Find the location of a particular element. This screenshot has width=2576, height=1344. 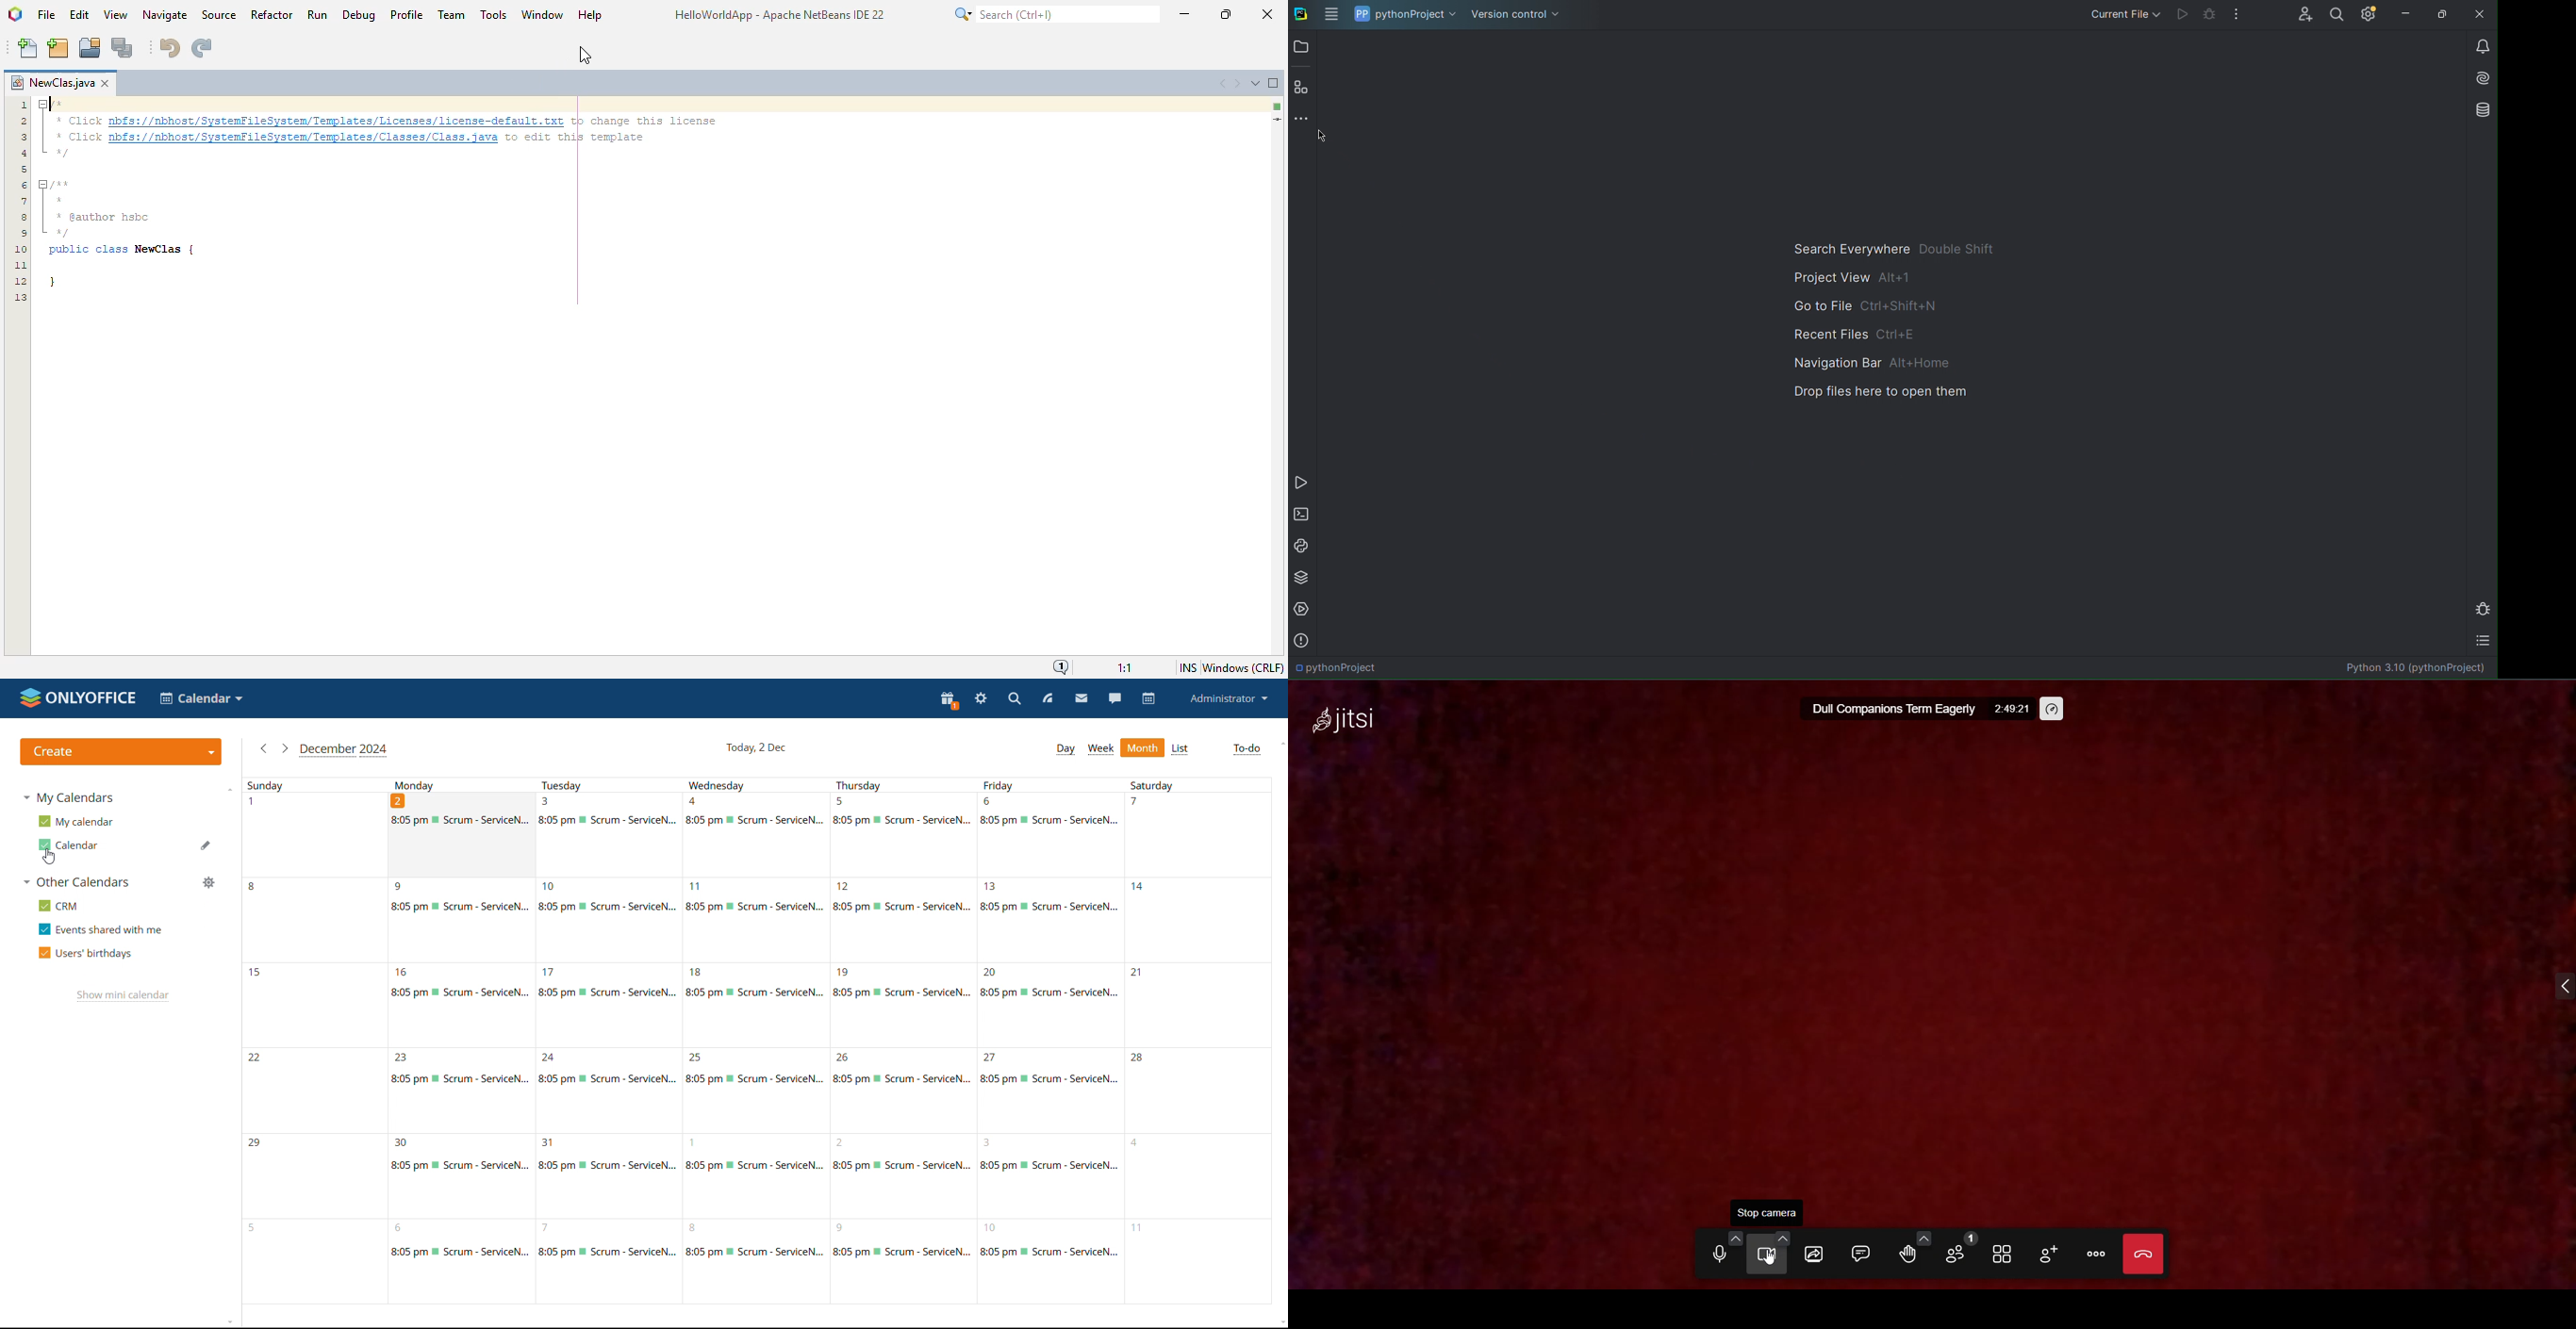

feed is located at coordinates (1049, 699).